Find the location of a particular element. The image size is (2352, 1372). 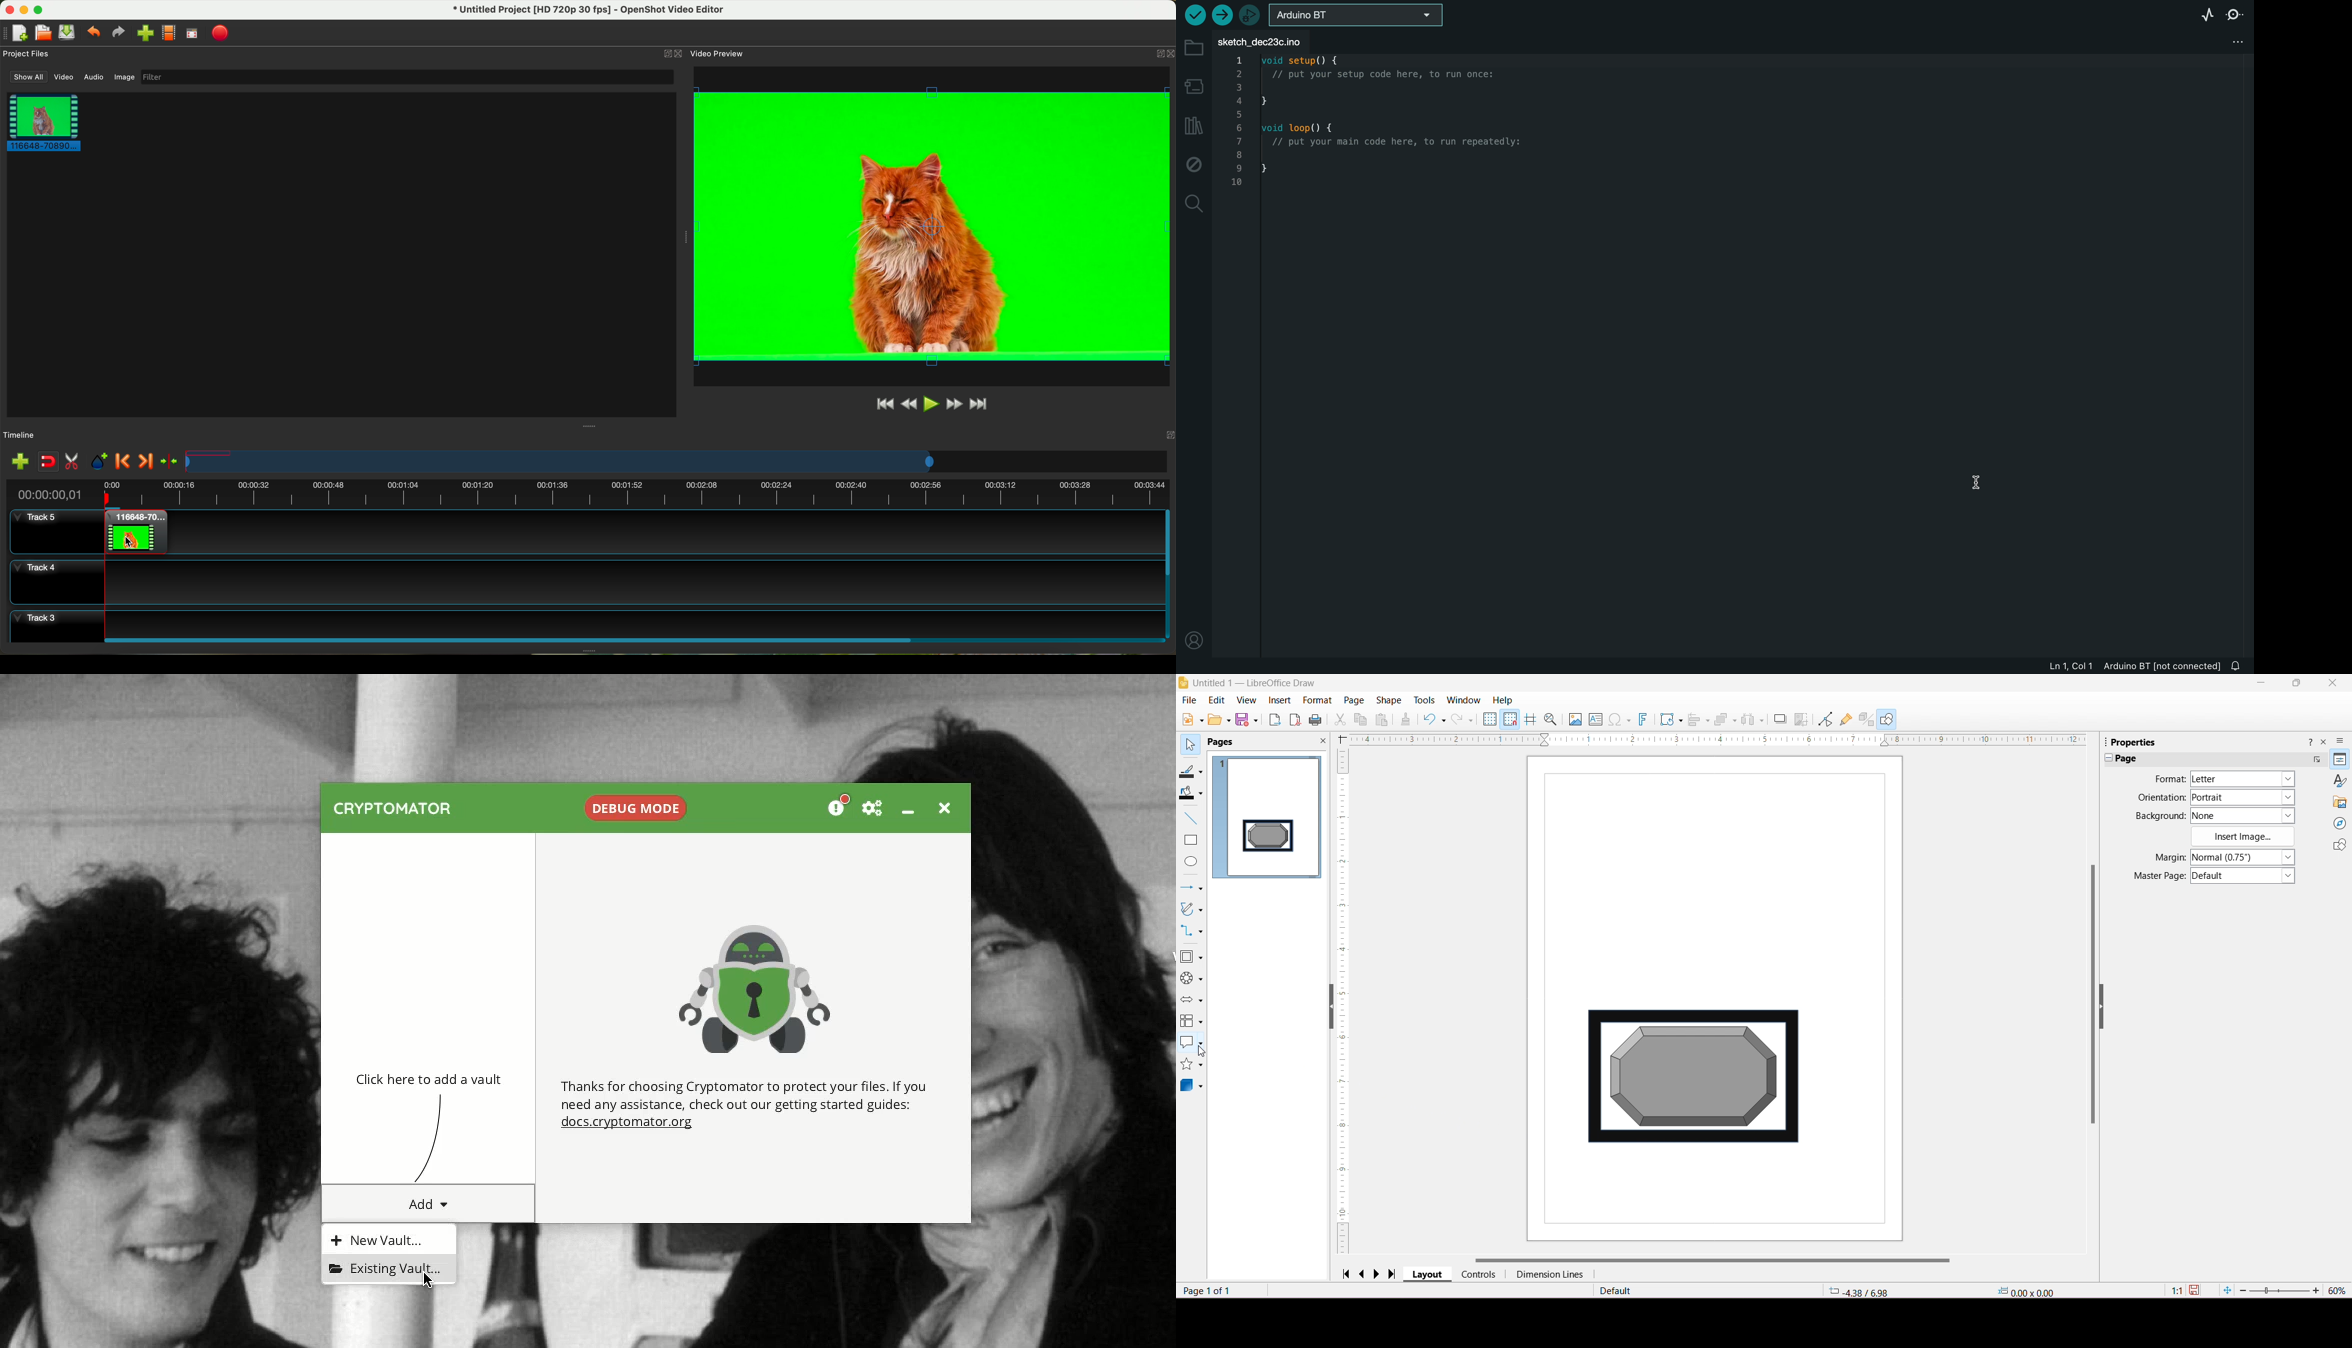

Elipse is located at coordinates (1191, 862).